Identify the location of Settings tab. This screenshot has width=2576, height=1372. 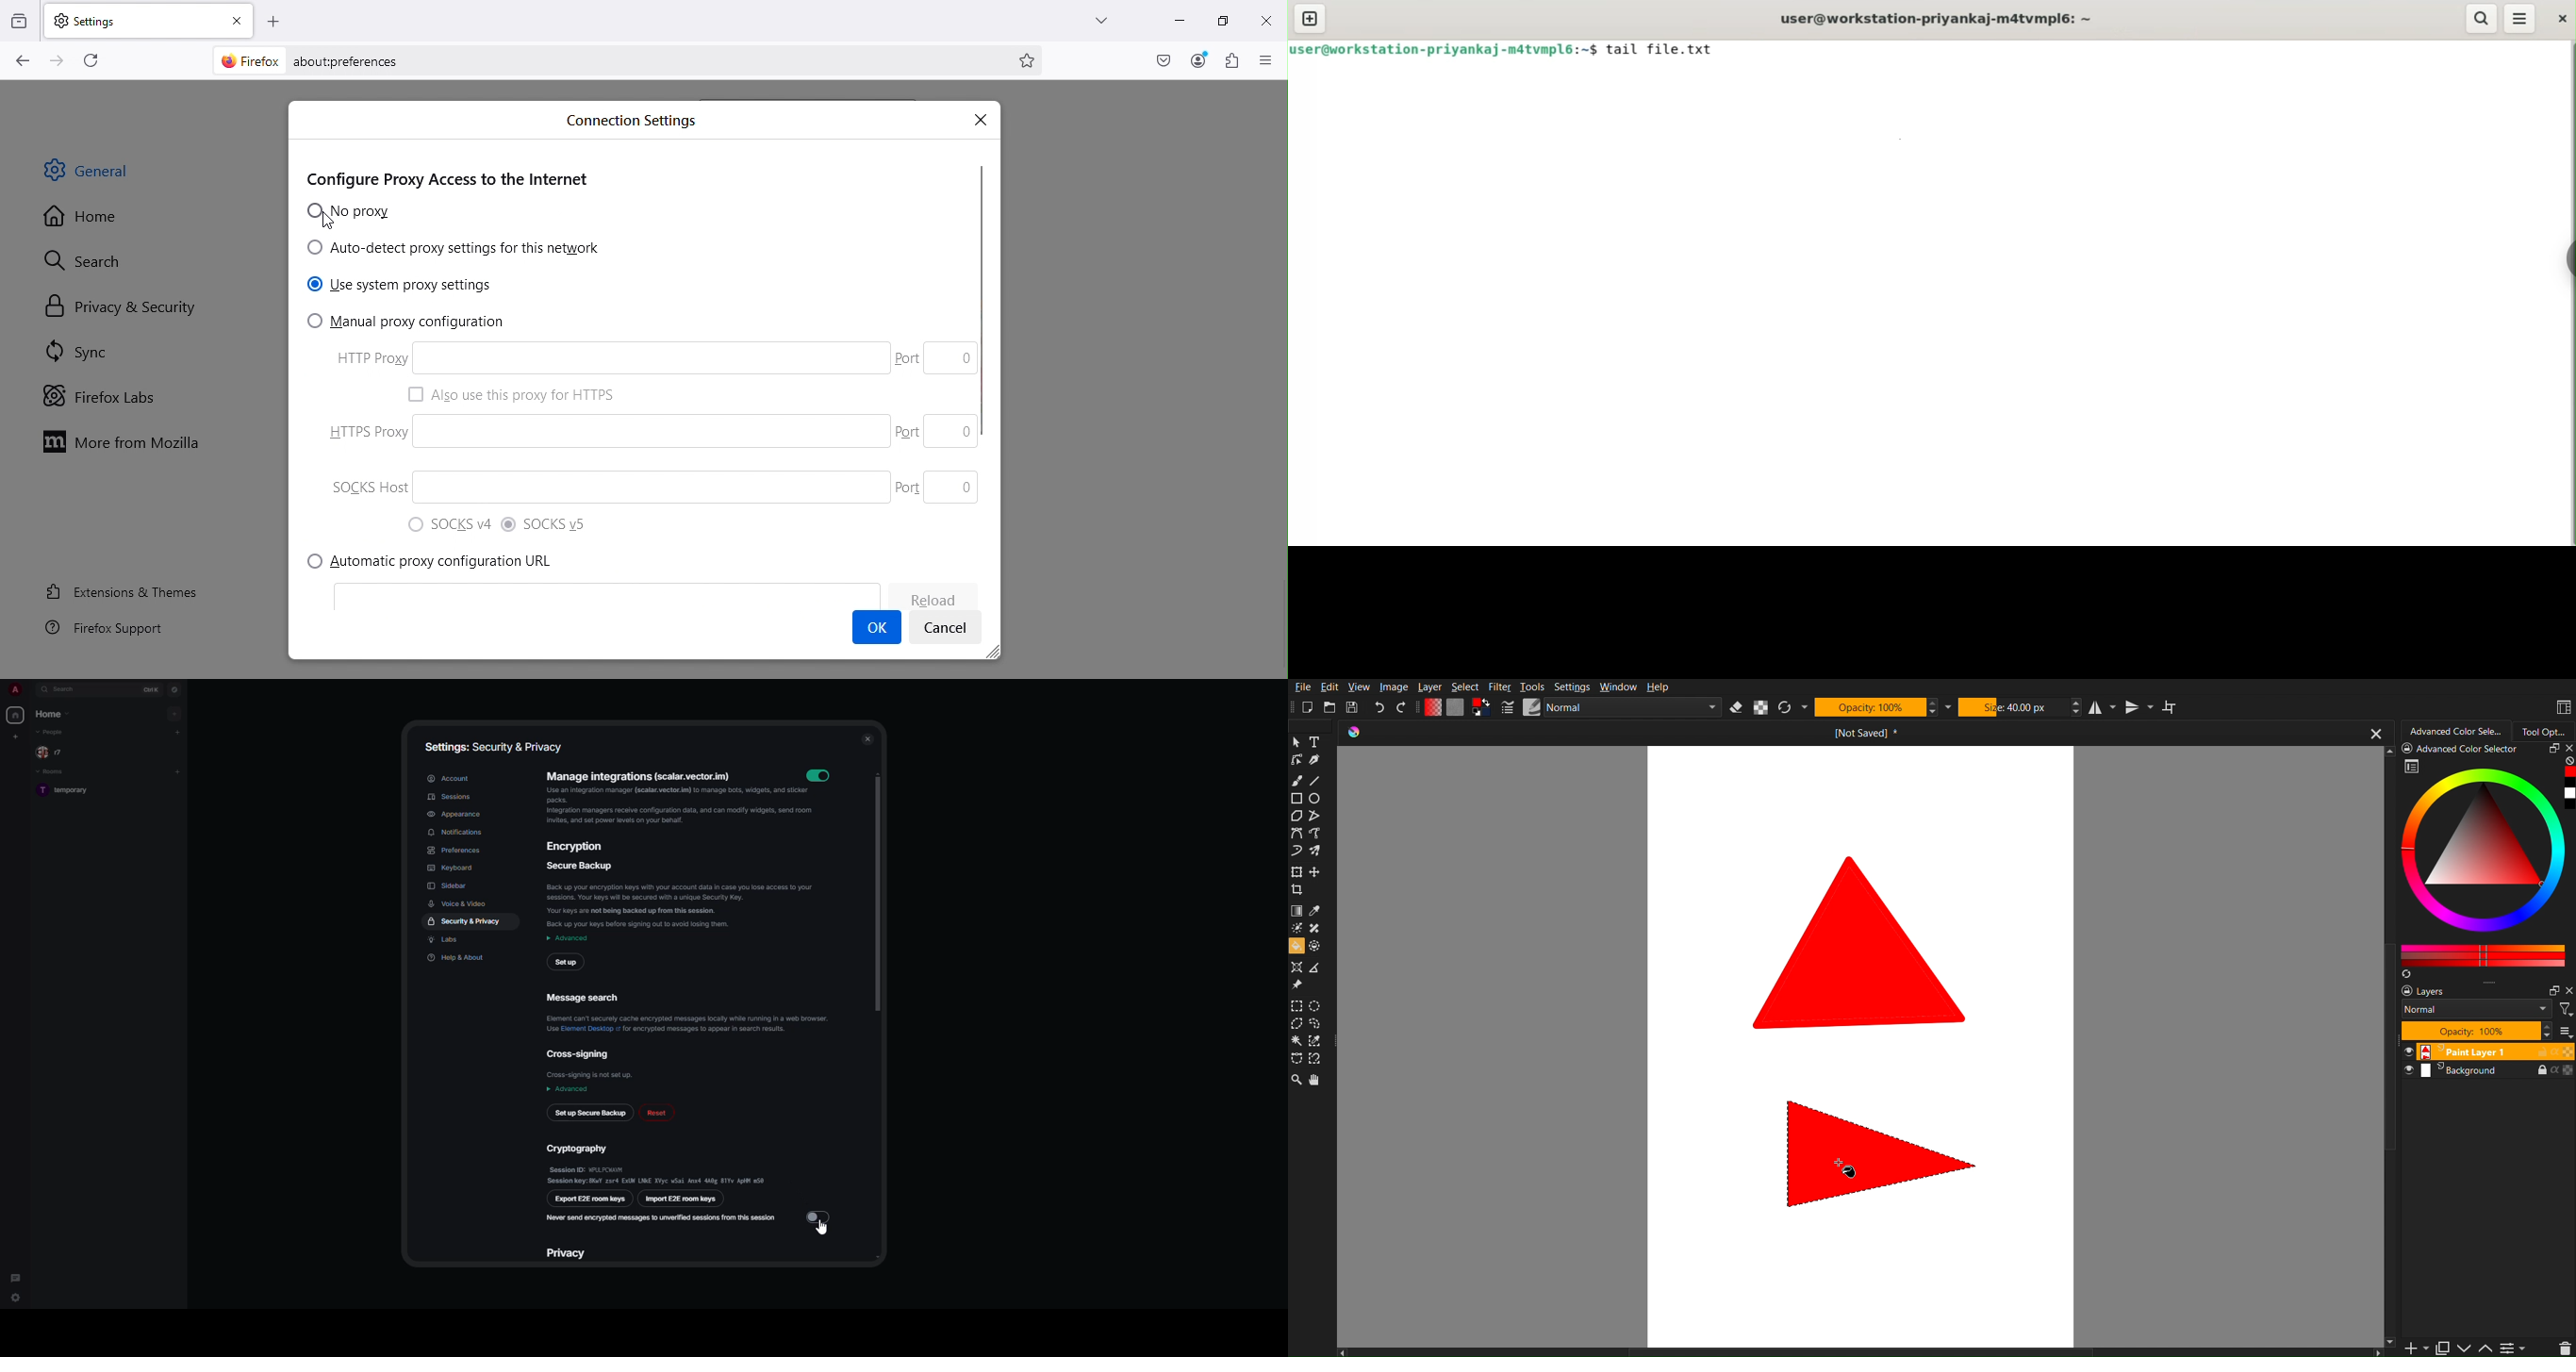
(131, 19).